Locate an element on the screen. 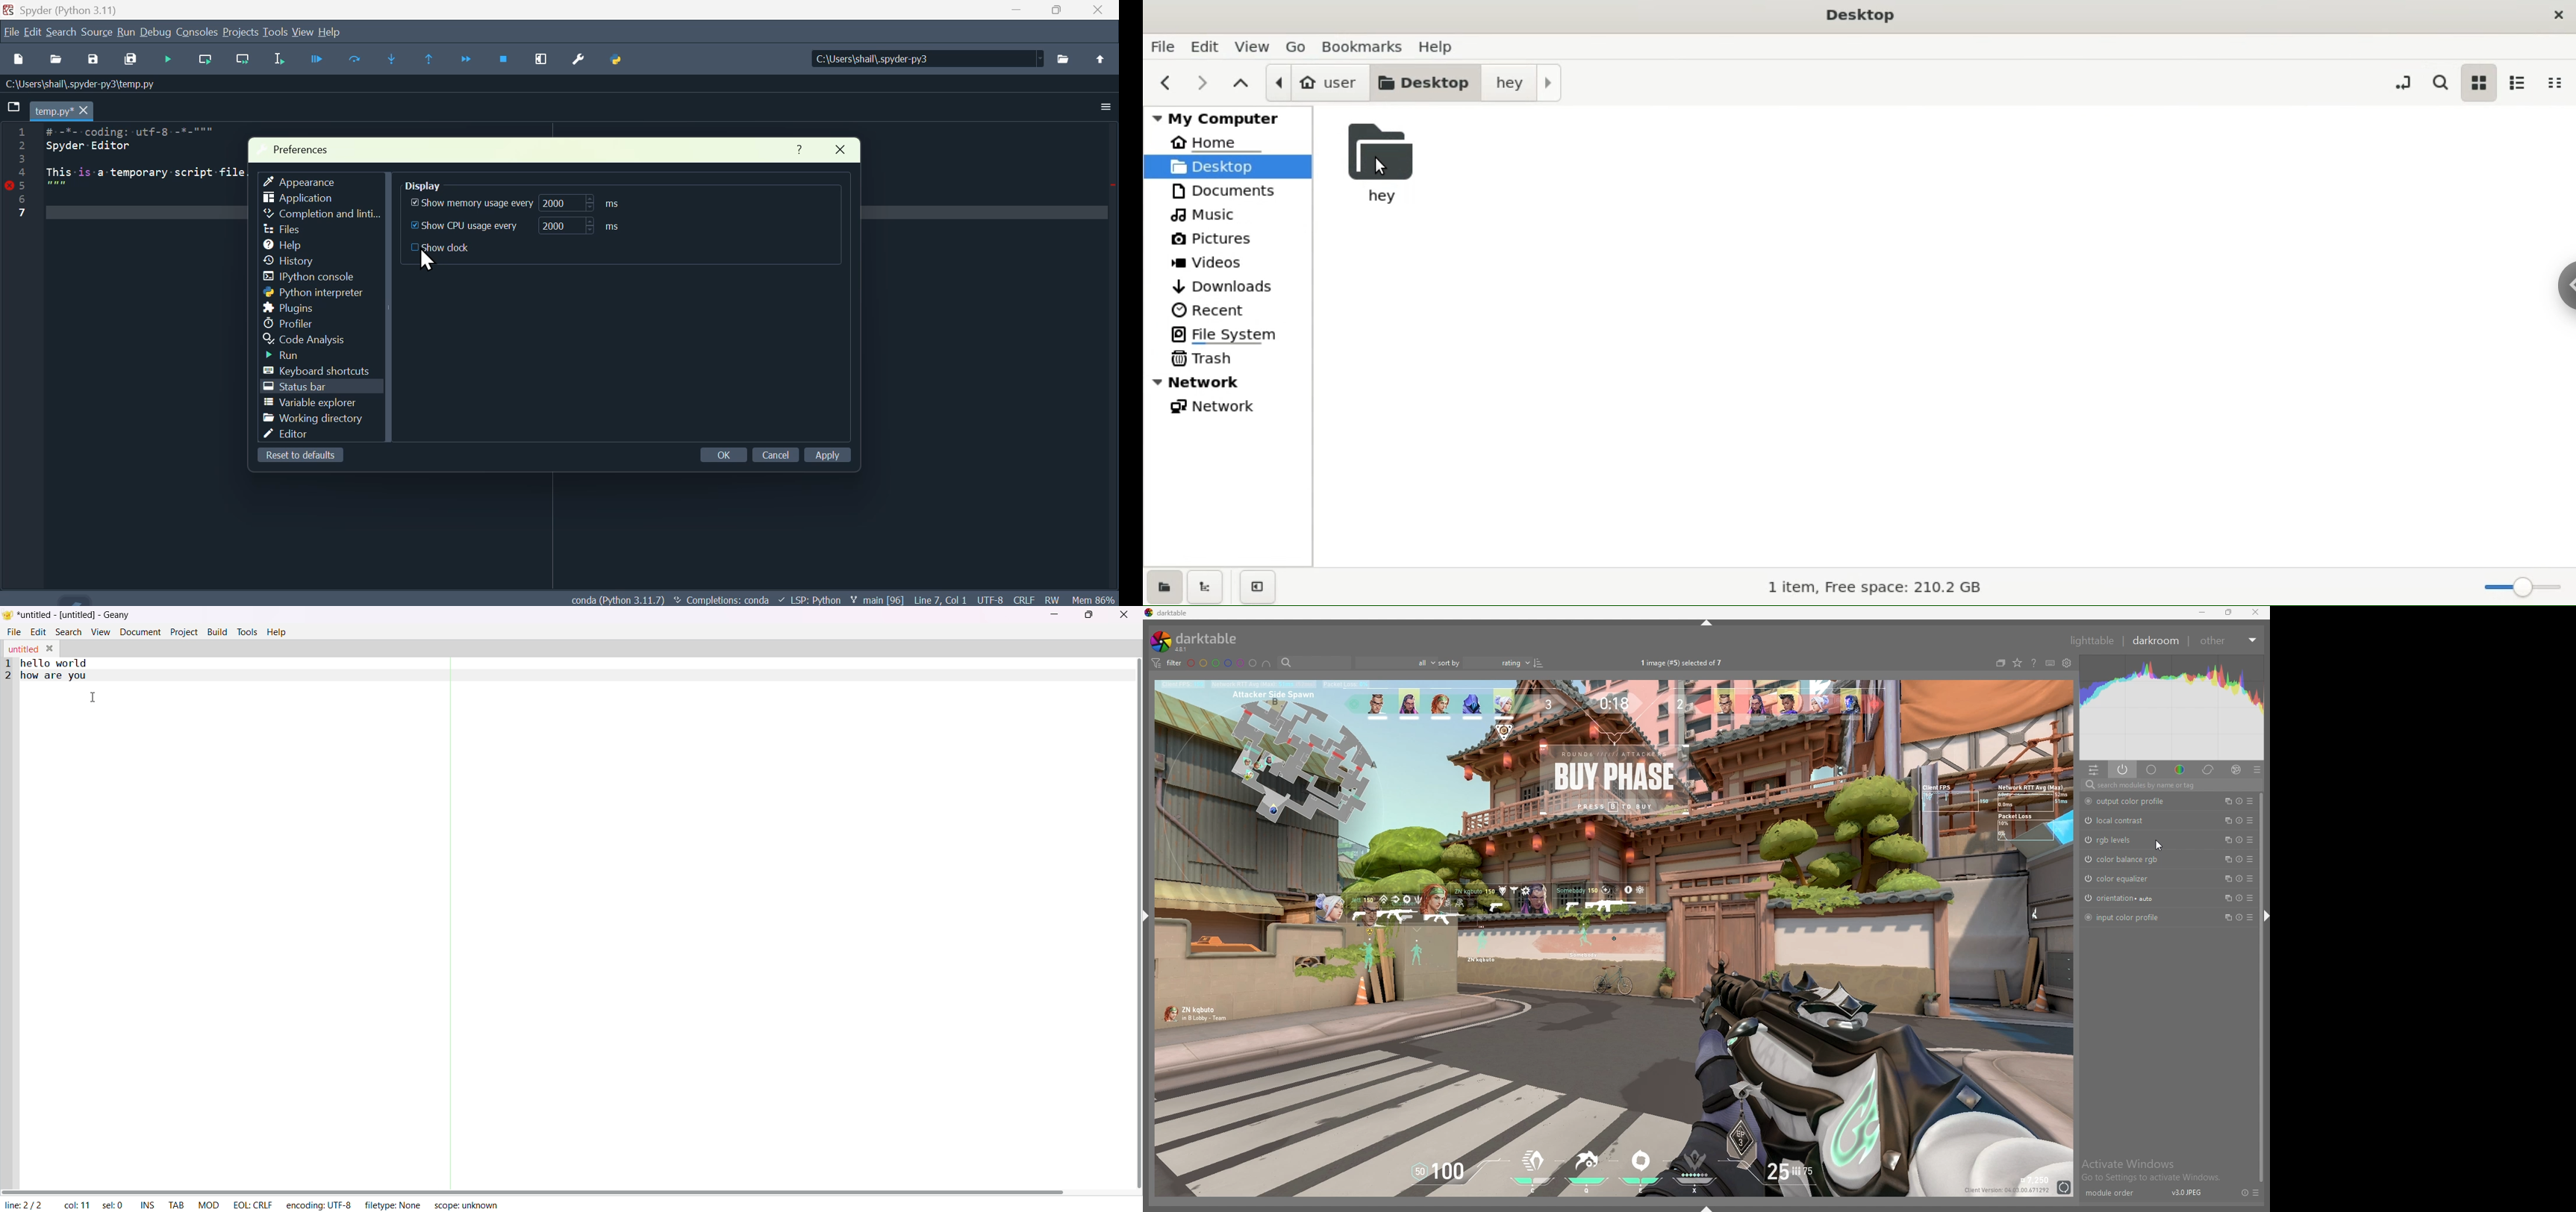 This screenshot has width=2576, height=1232. Save as is located at coordinates (97, 59).